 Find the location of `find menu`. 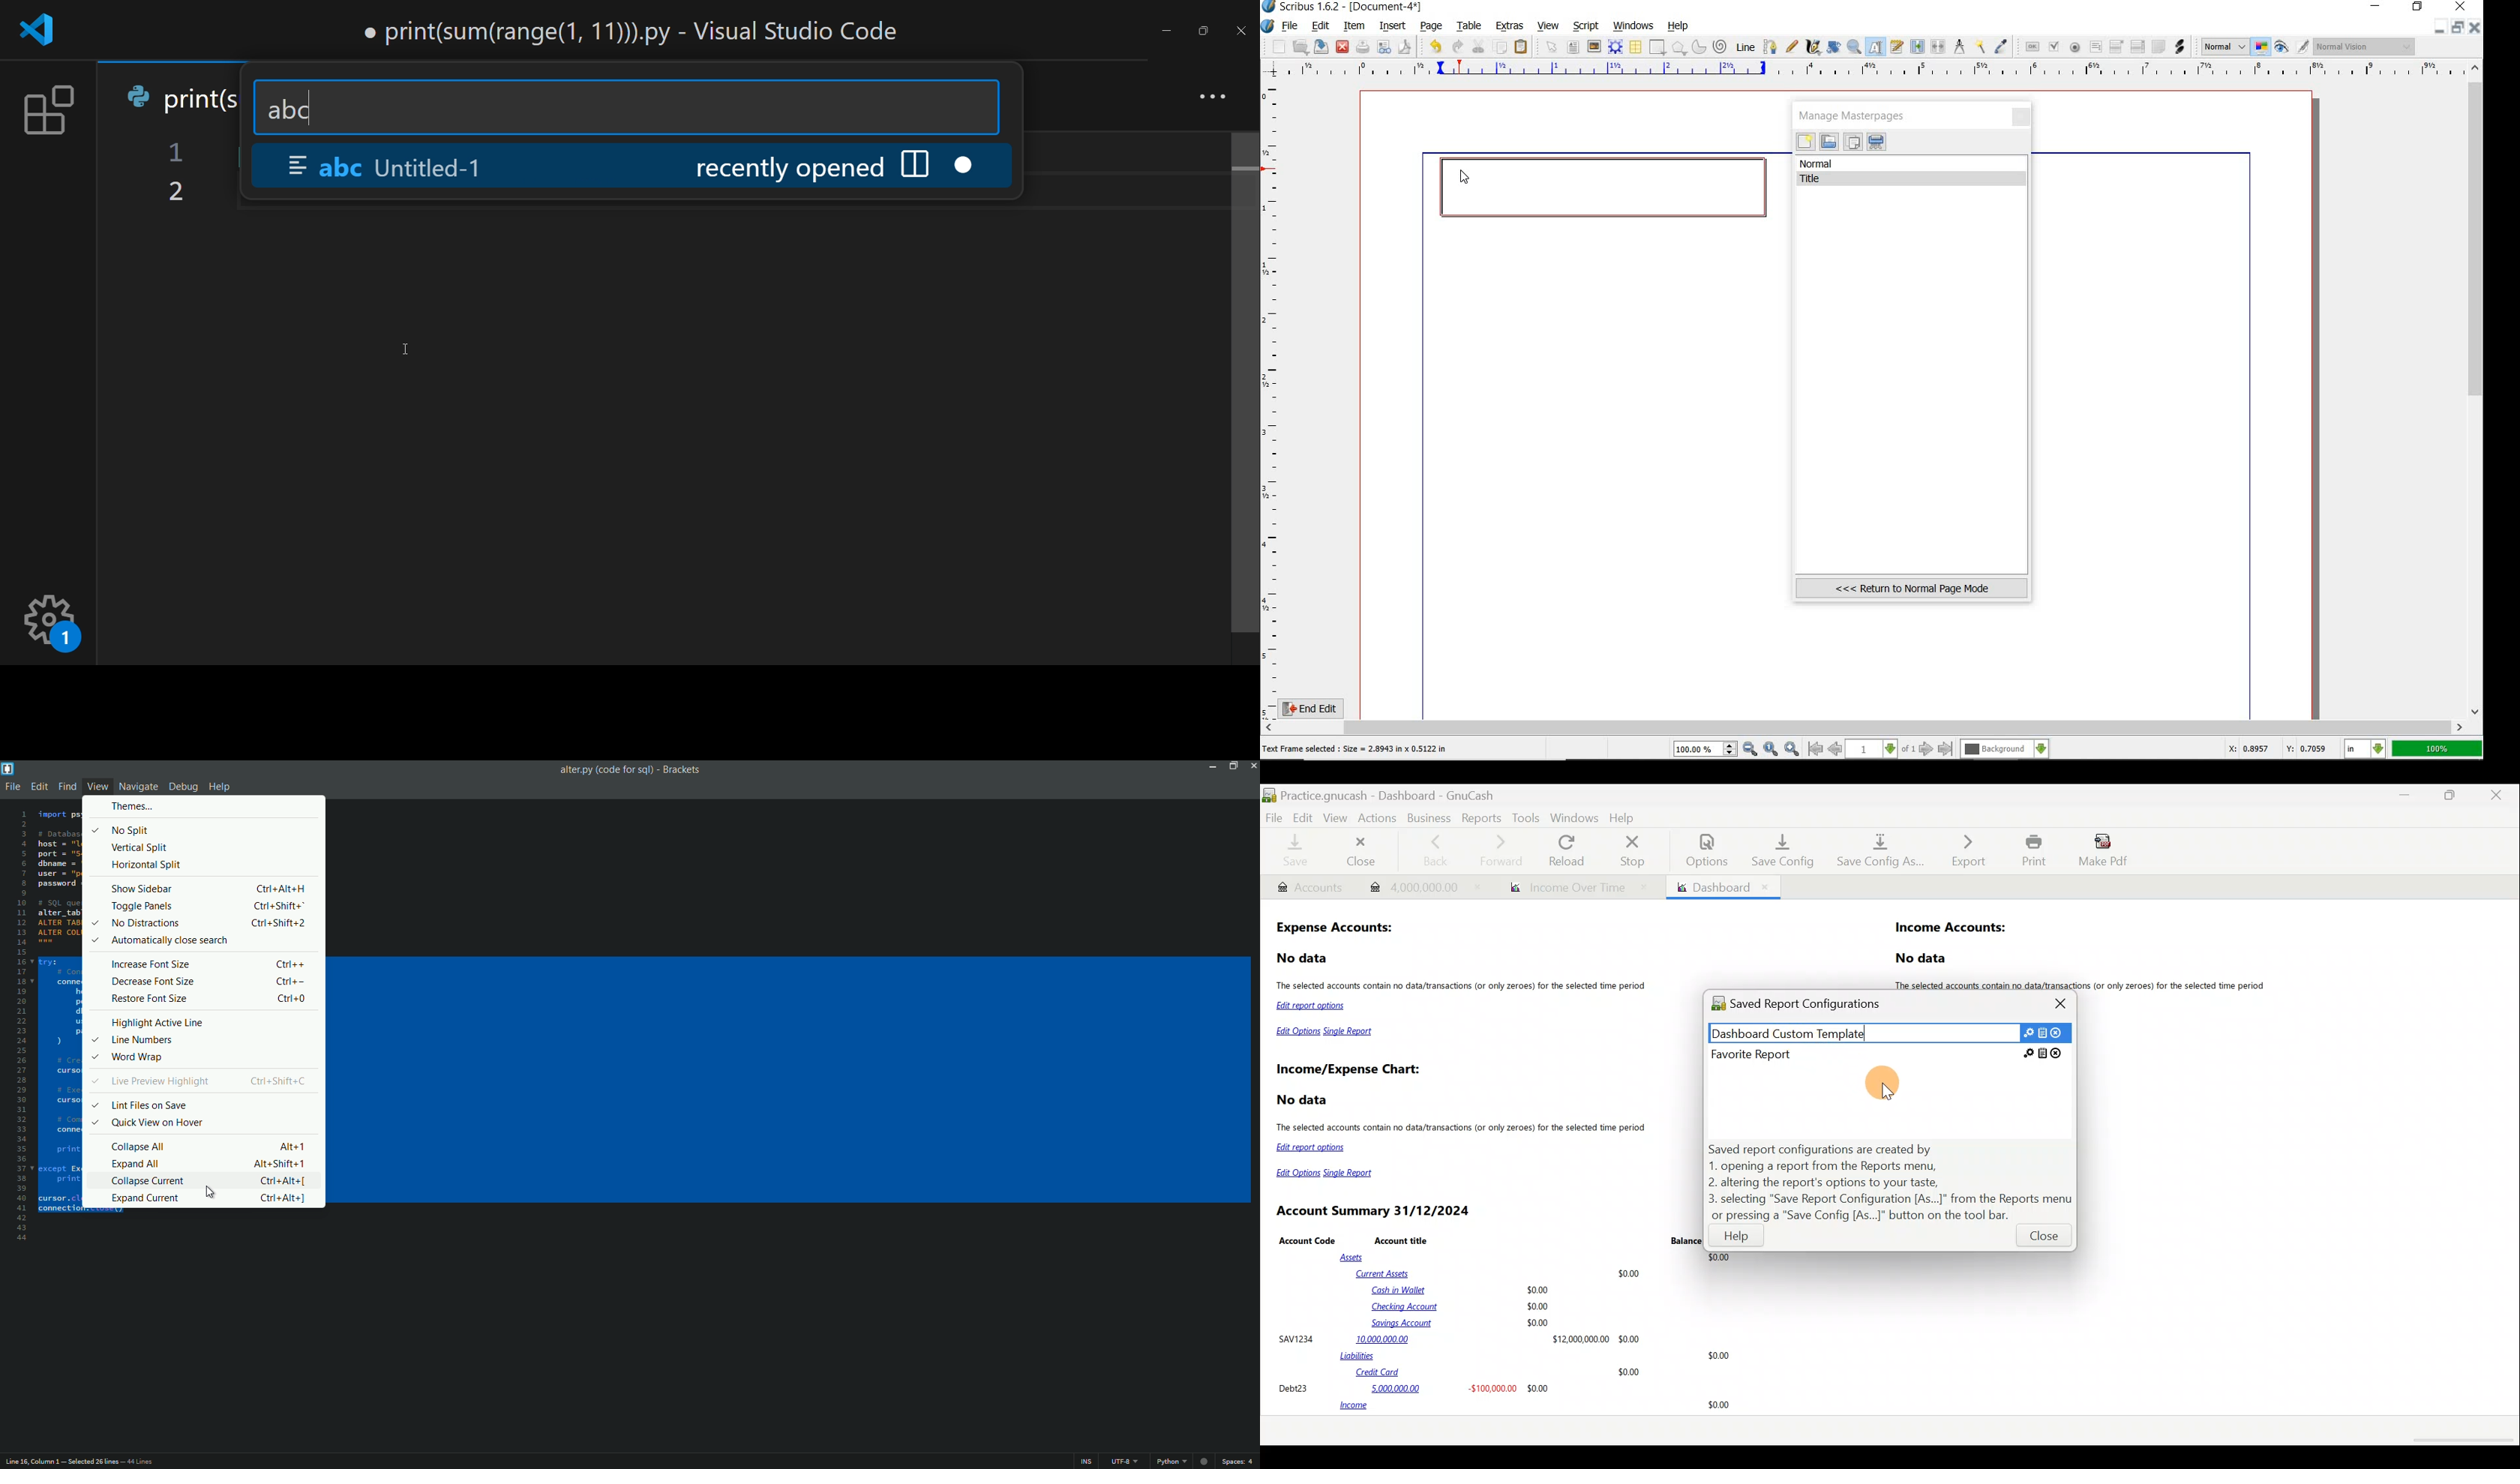

find menu is located at coordinates (66, 787).